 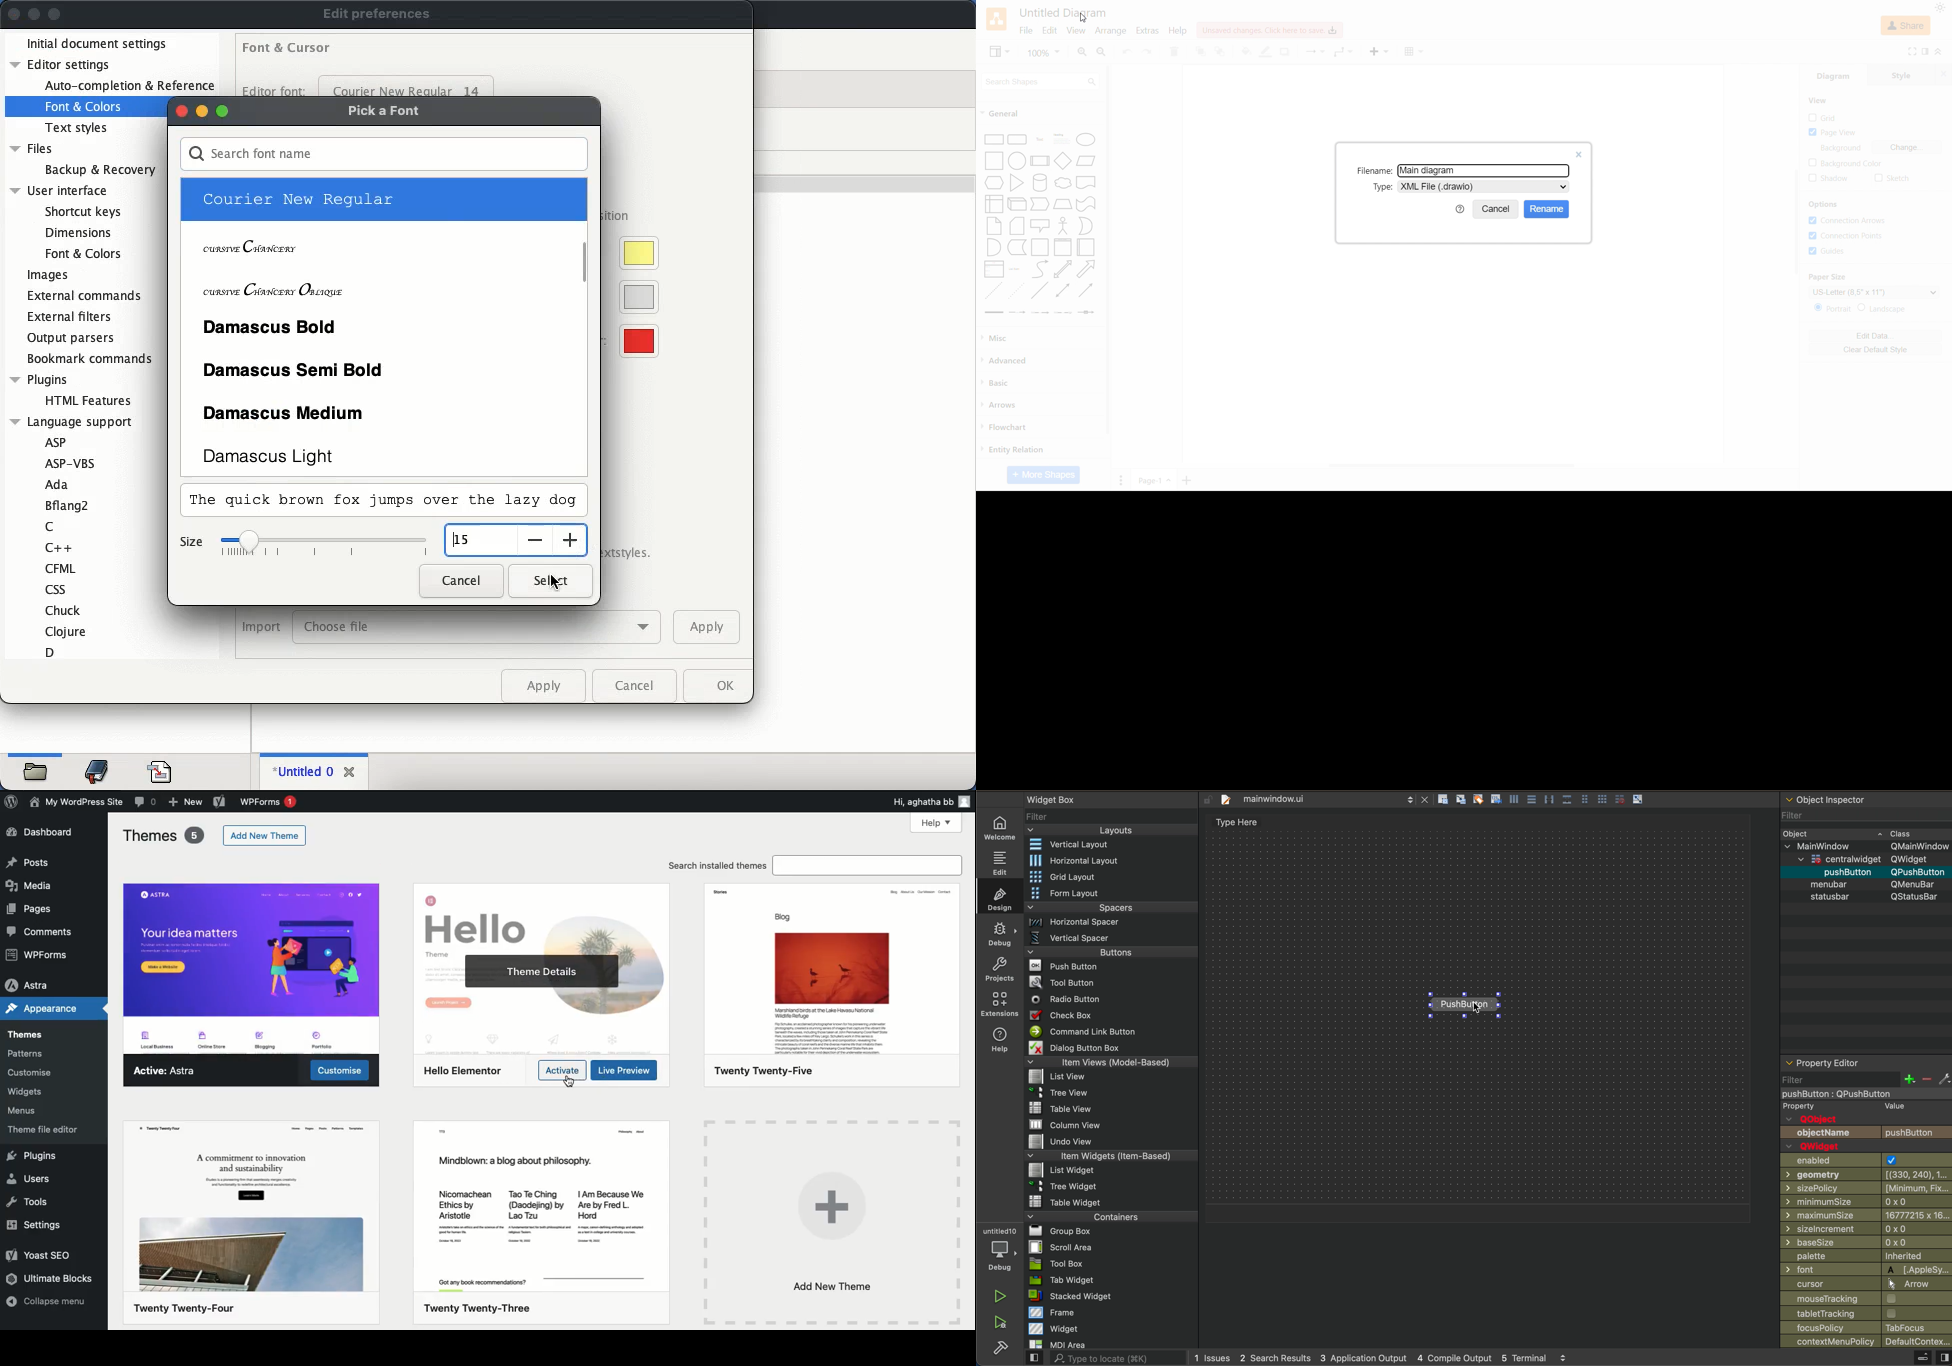 I want to click on Portrait , so click(x=1834, y=308).